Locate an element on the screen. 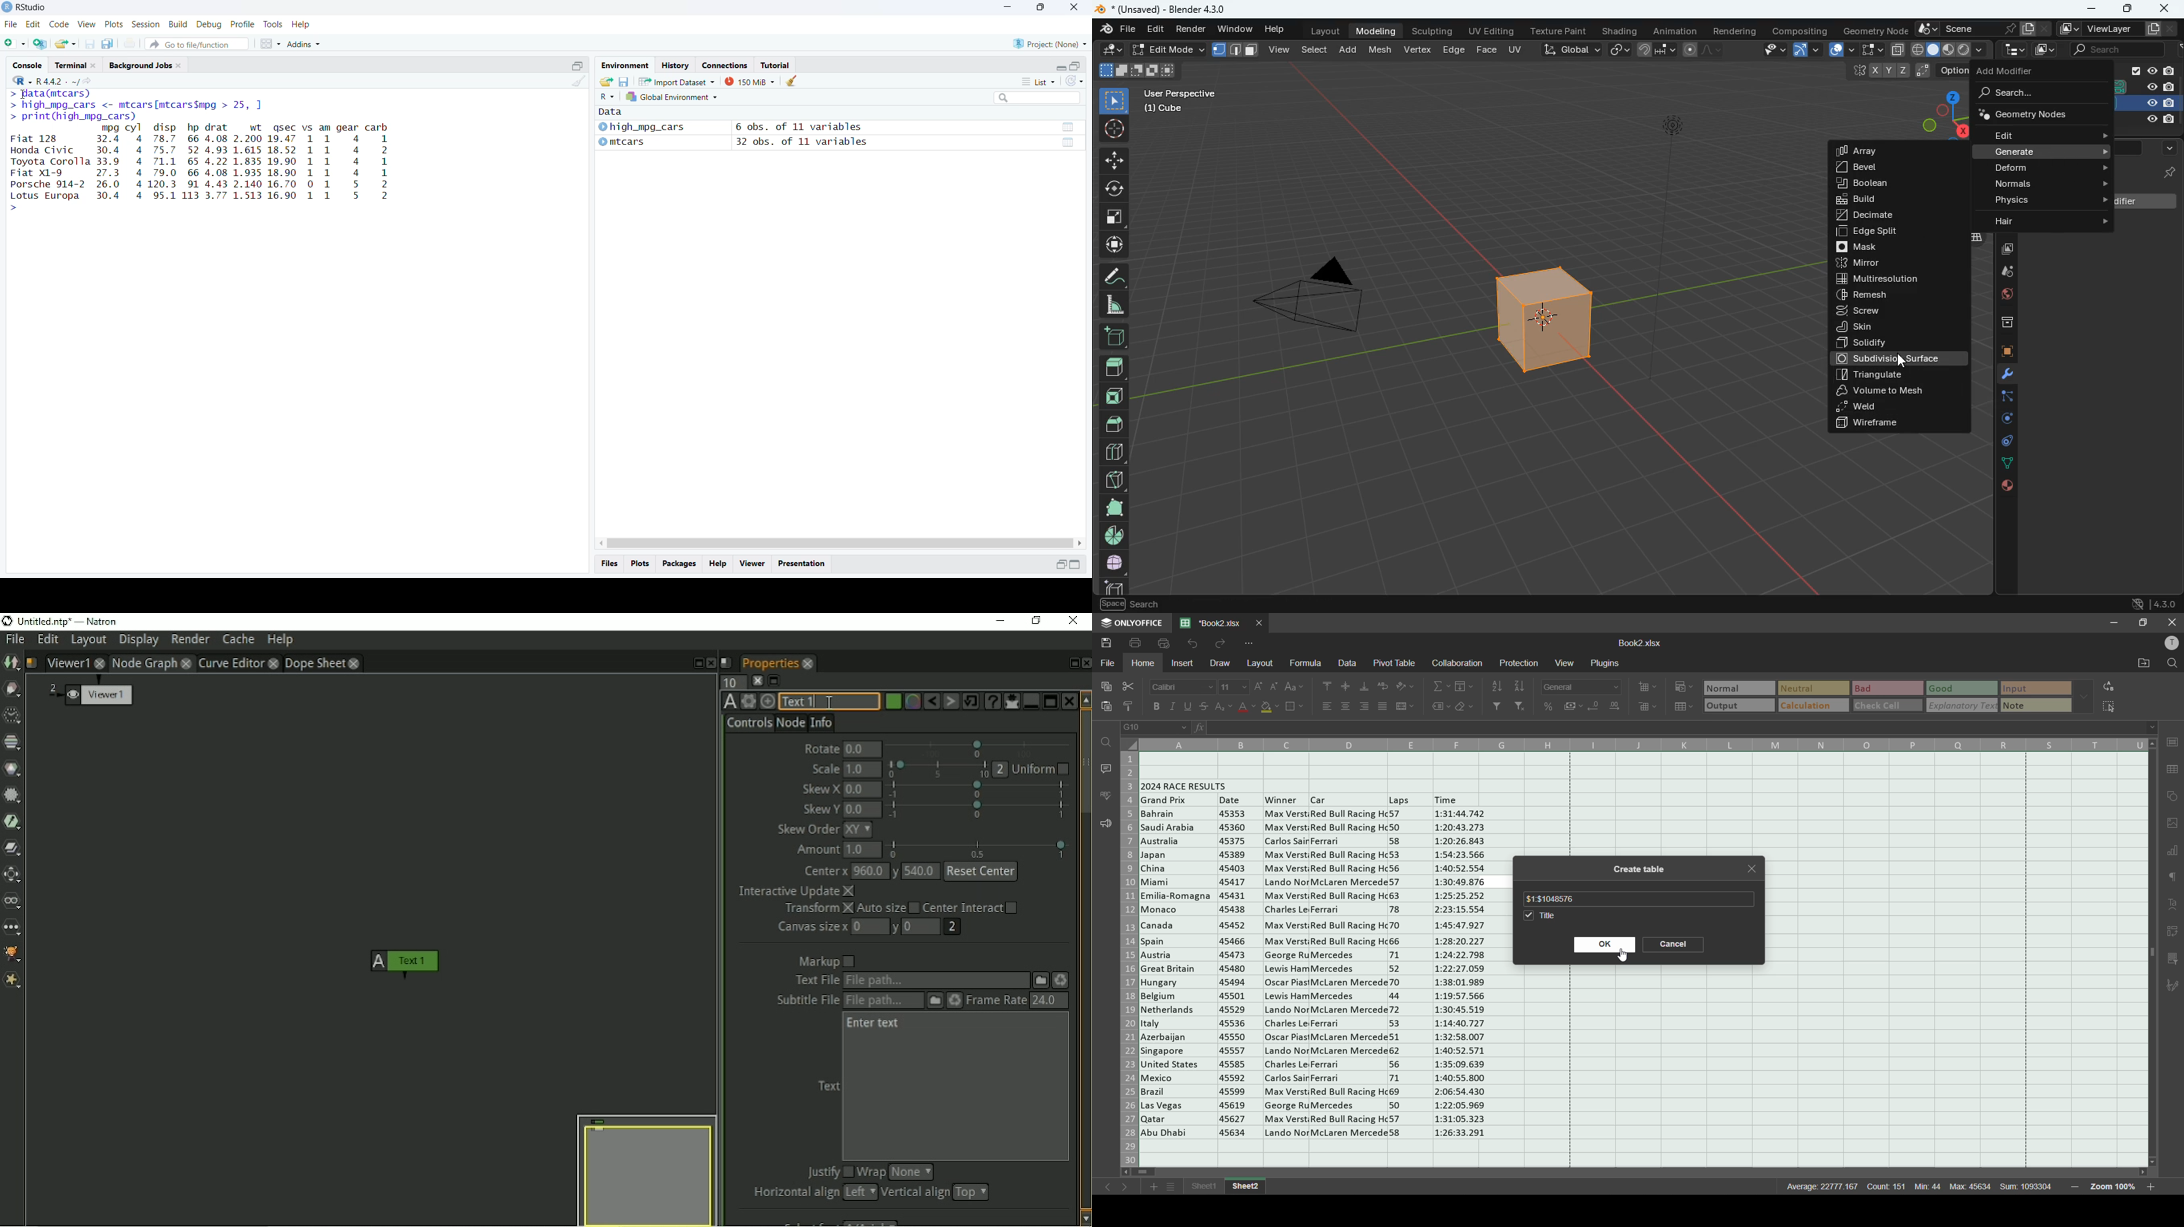 This screenshot has width=2184, height=1232. minimize is located at coordinates (1008, 6).